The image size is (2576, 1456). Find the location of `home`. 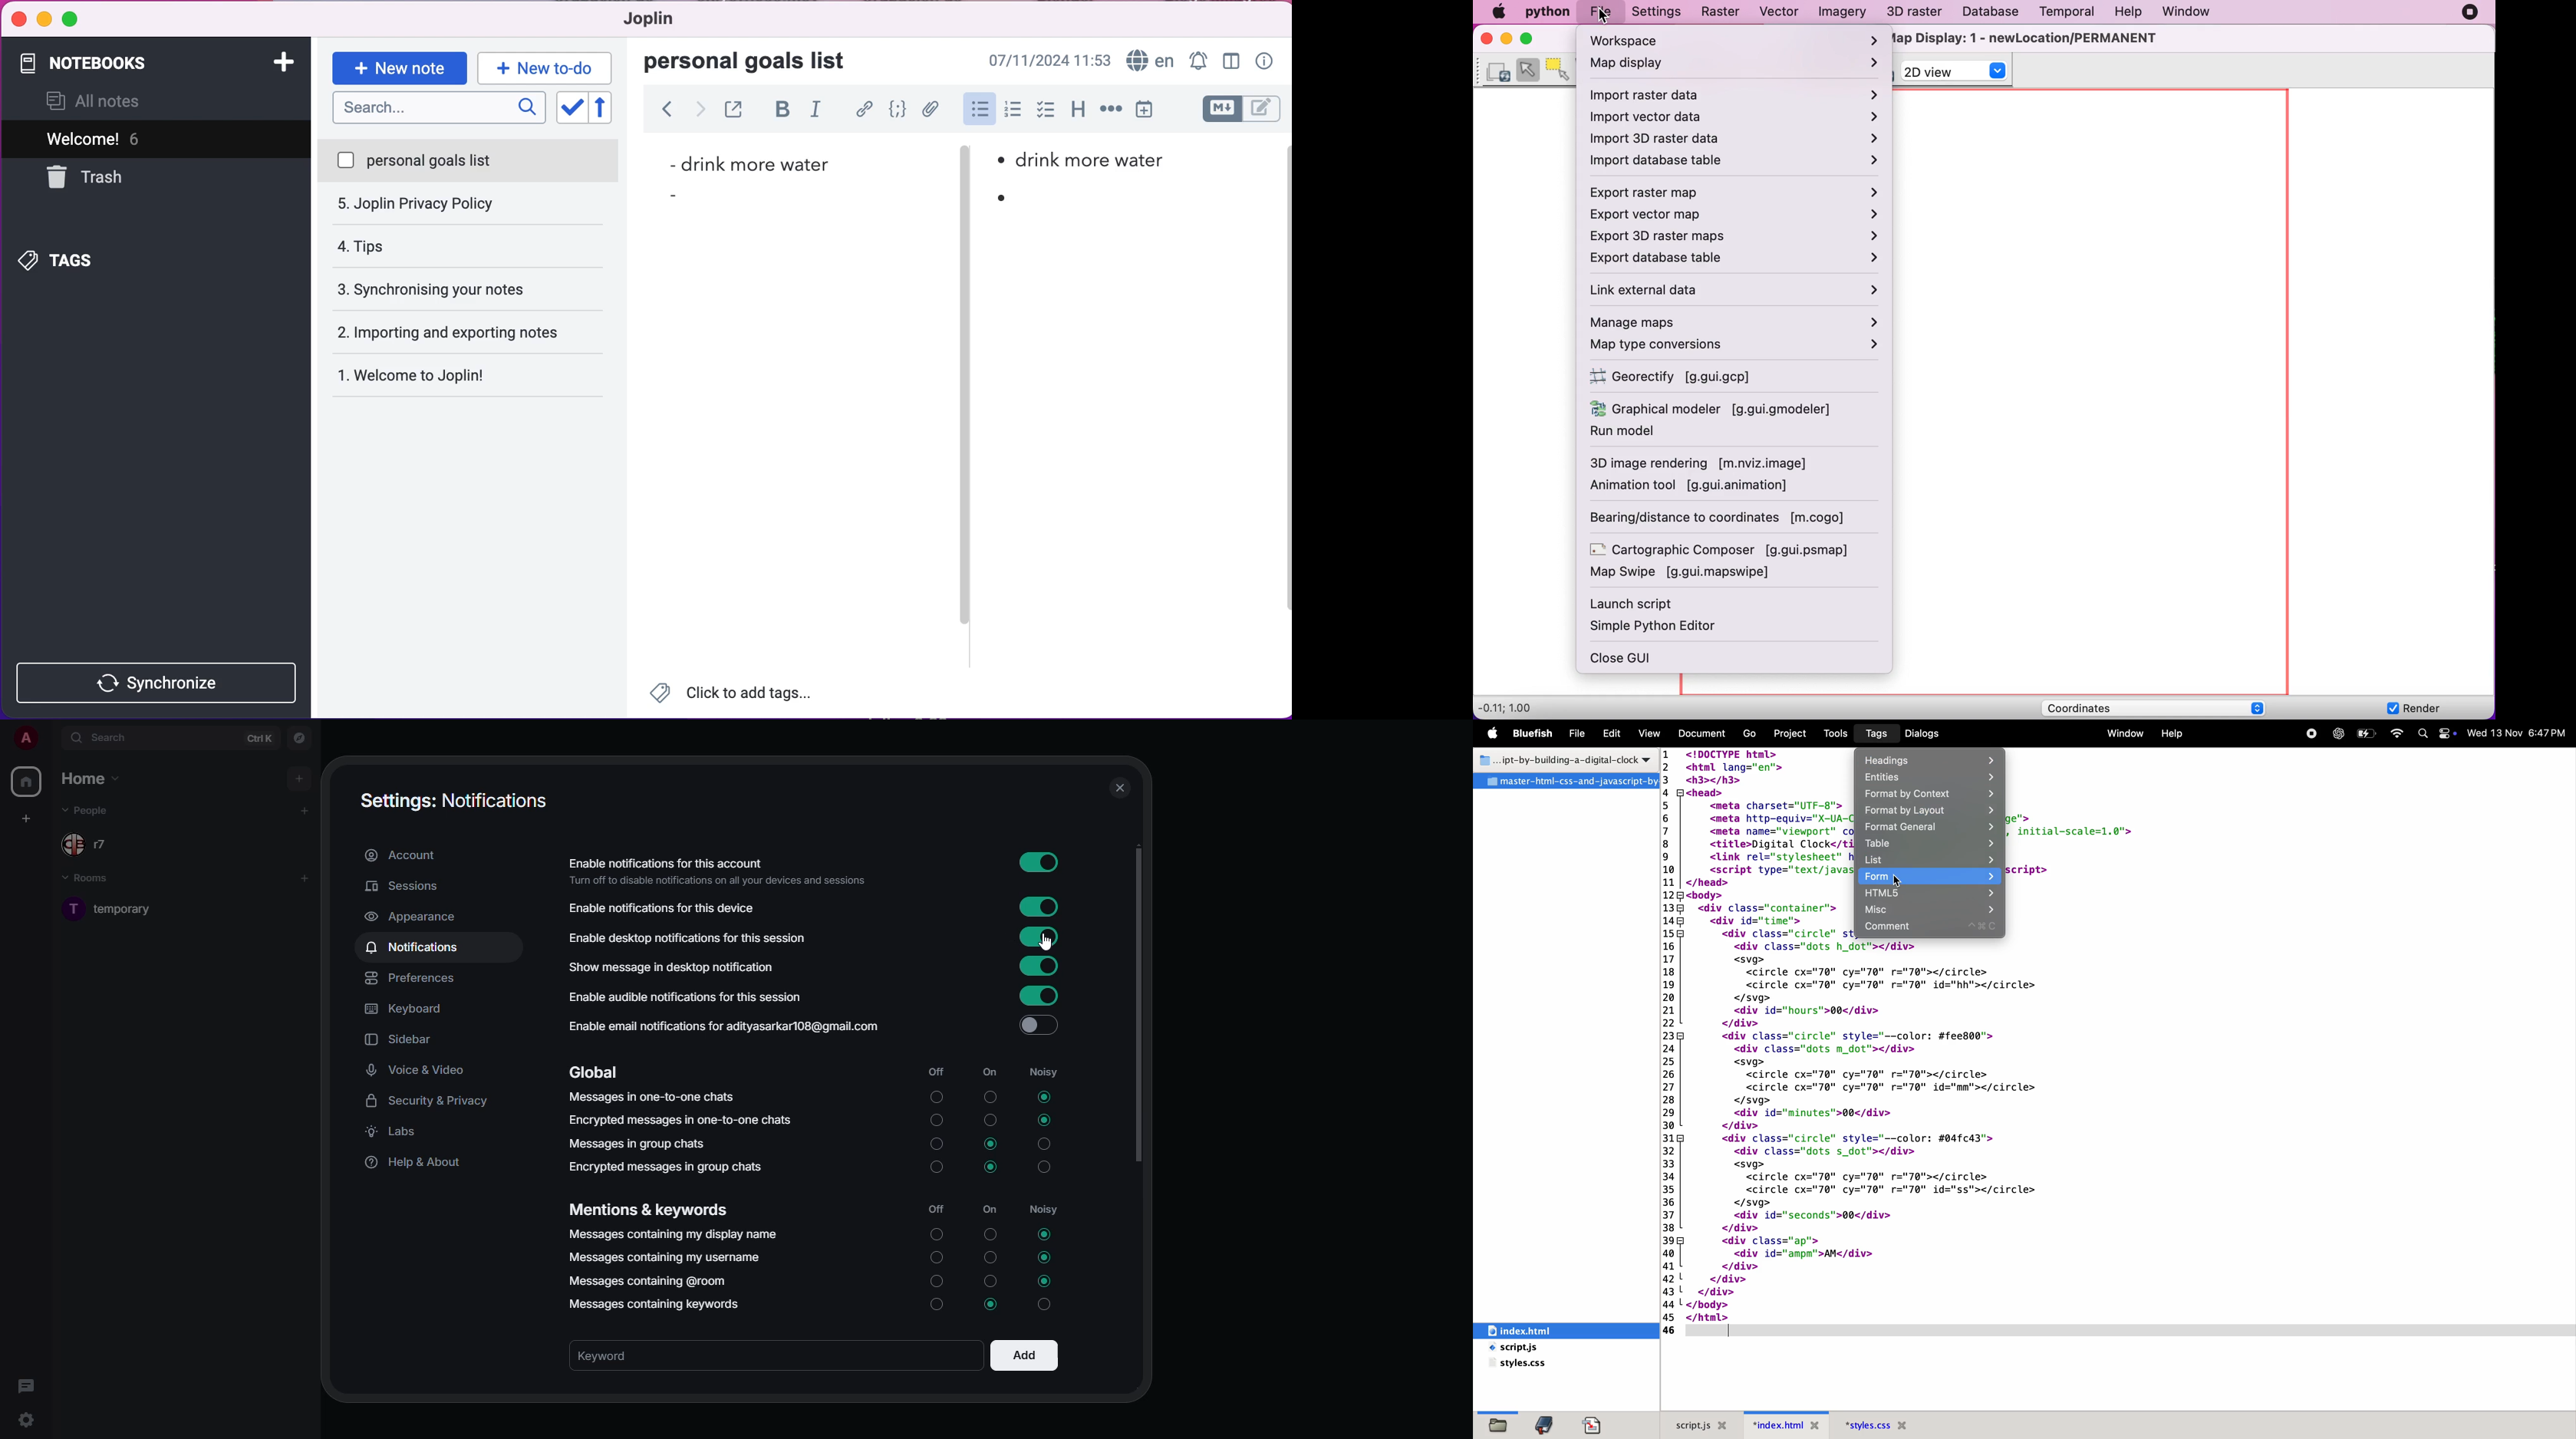

home is located at coordinates (92, 778).